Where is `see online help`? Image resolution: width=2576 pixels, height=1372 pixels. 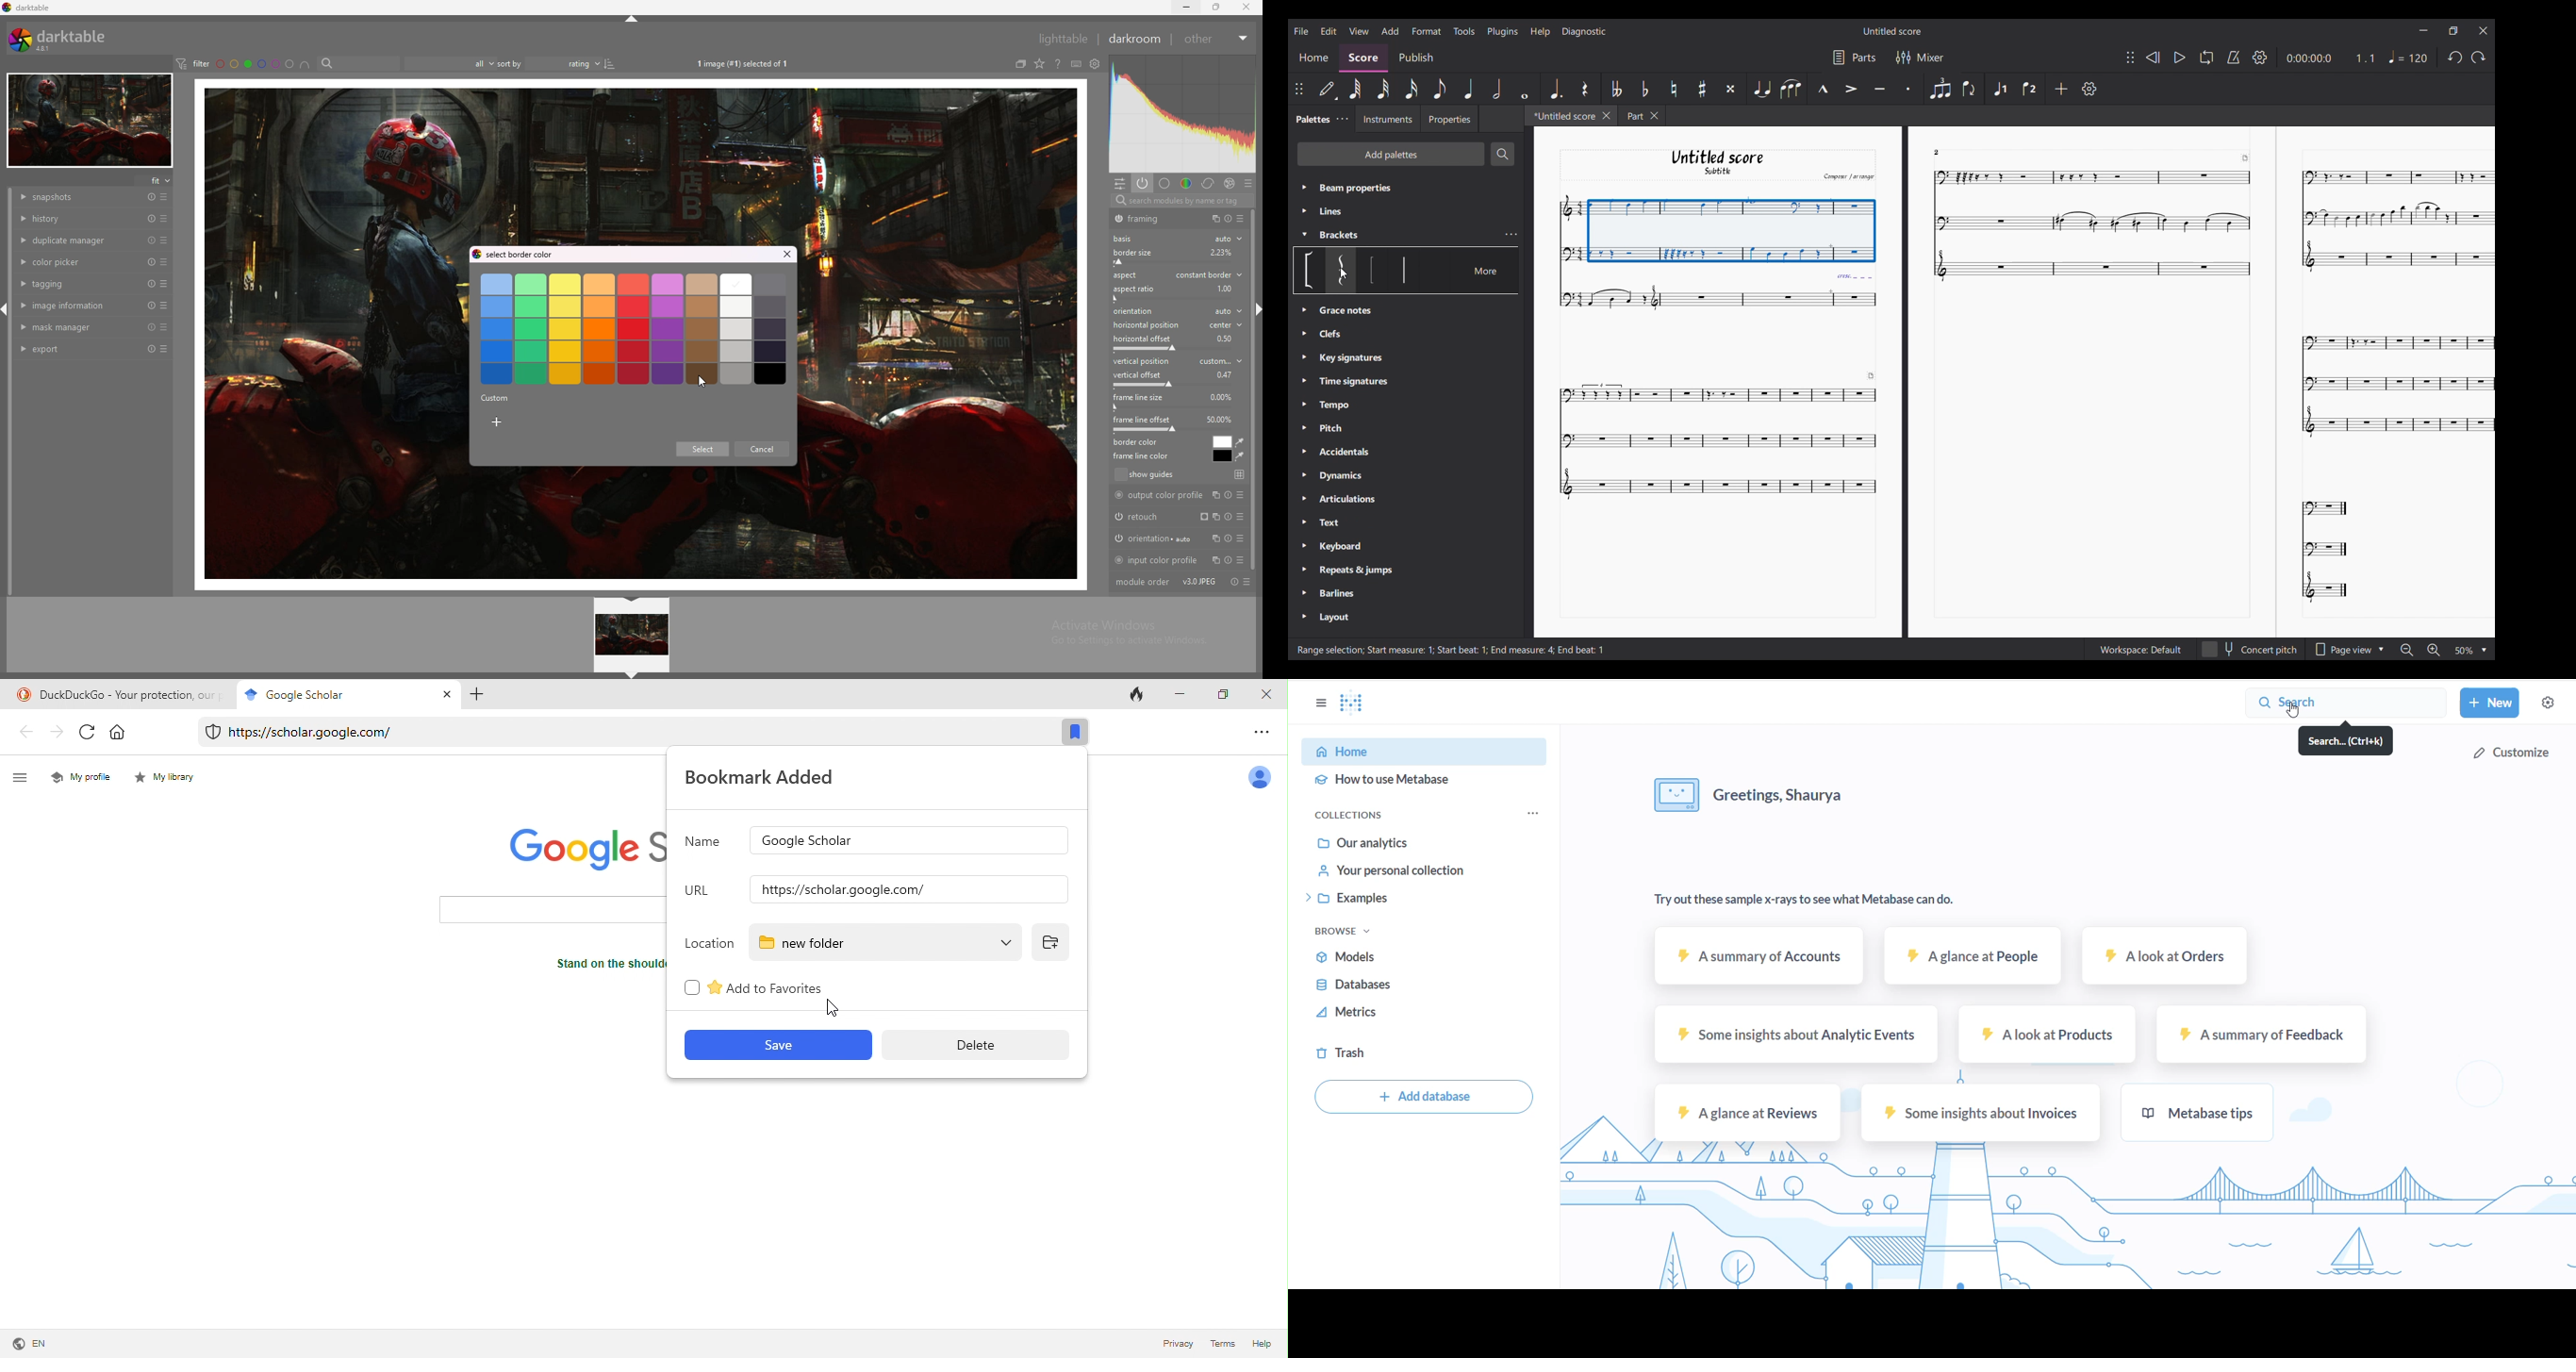
see online help is located at coordinates (1058, 63).